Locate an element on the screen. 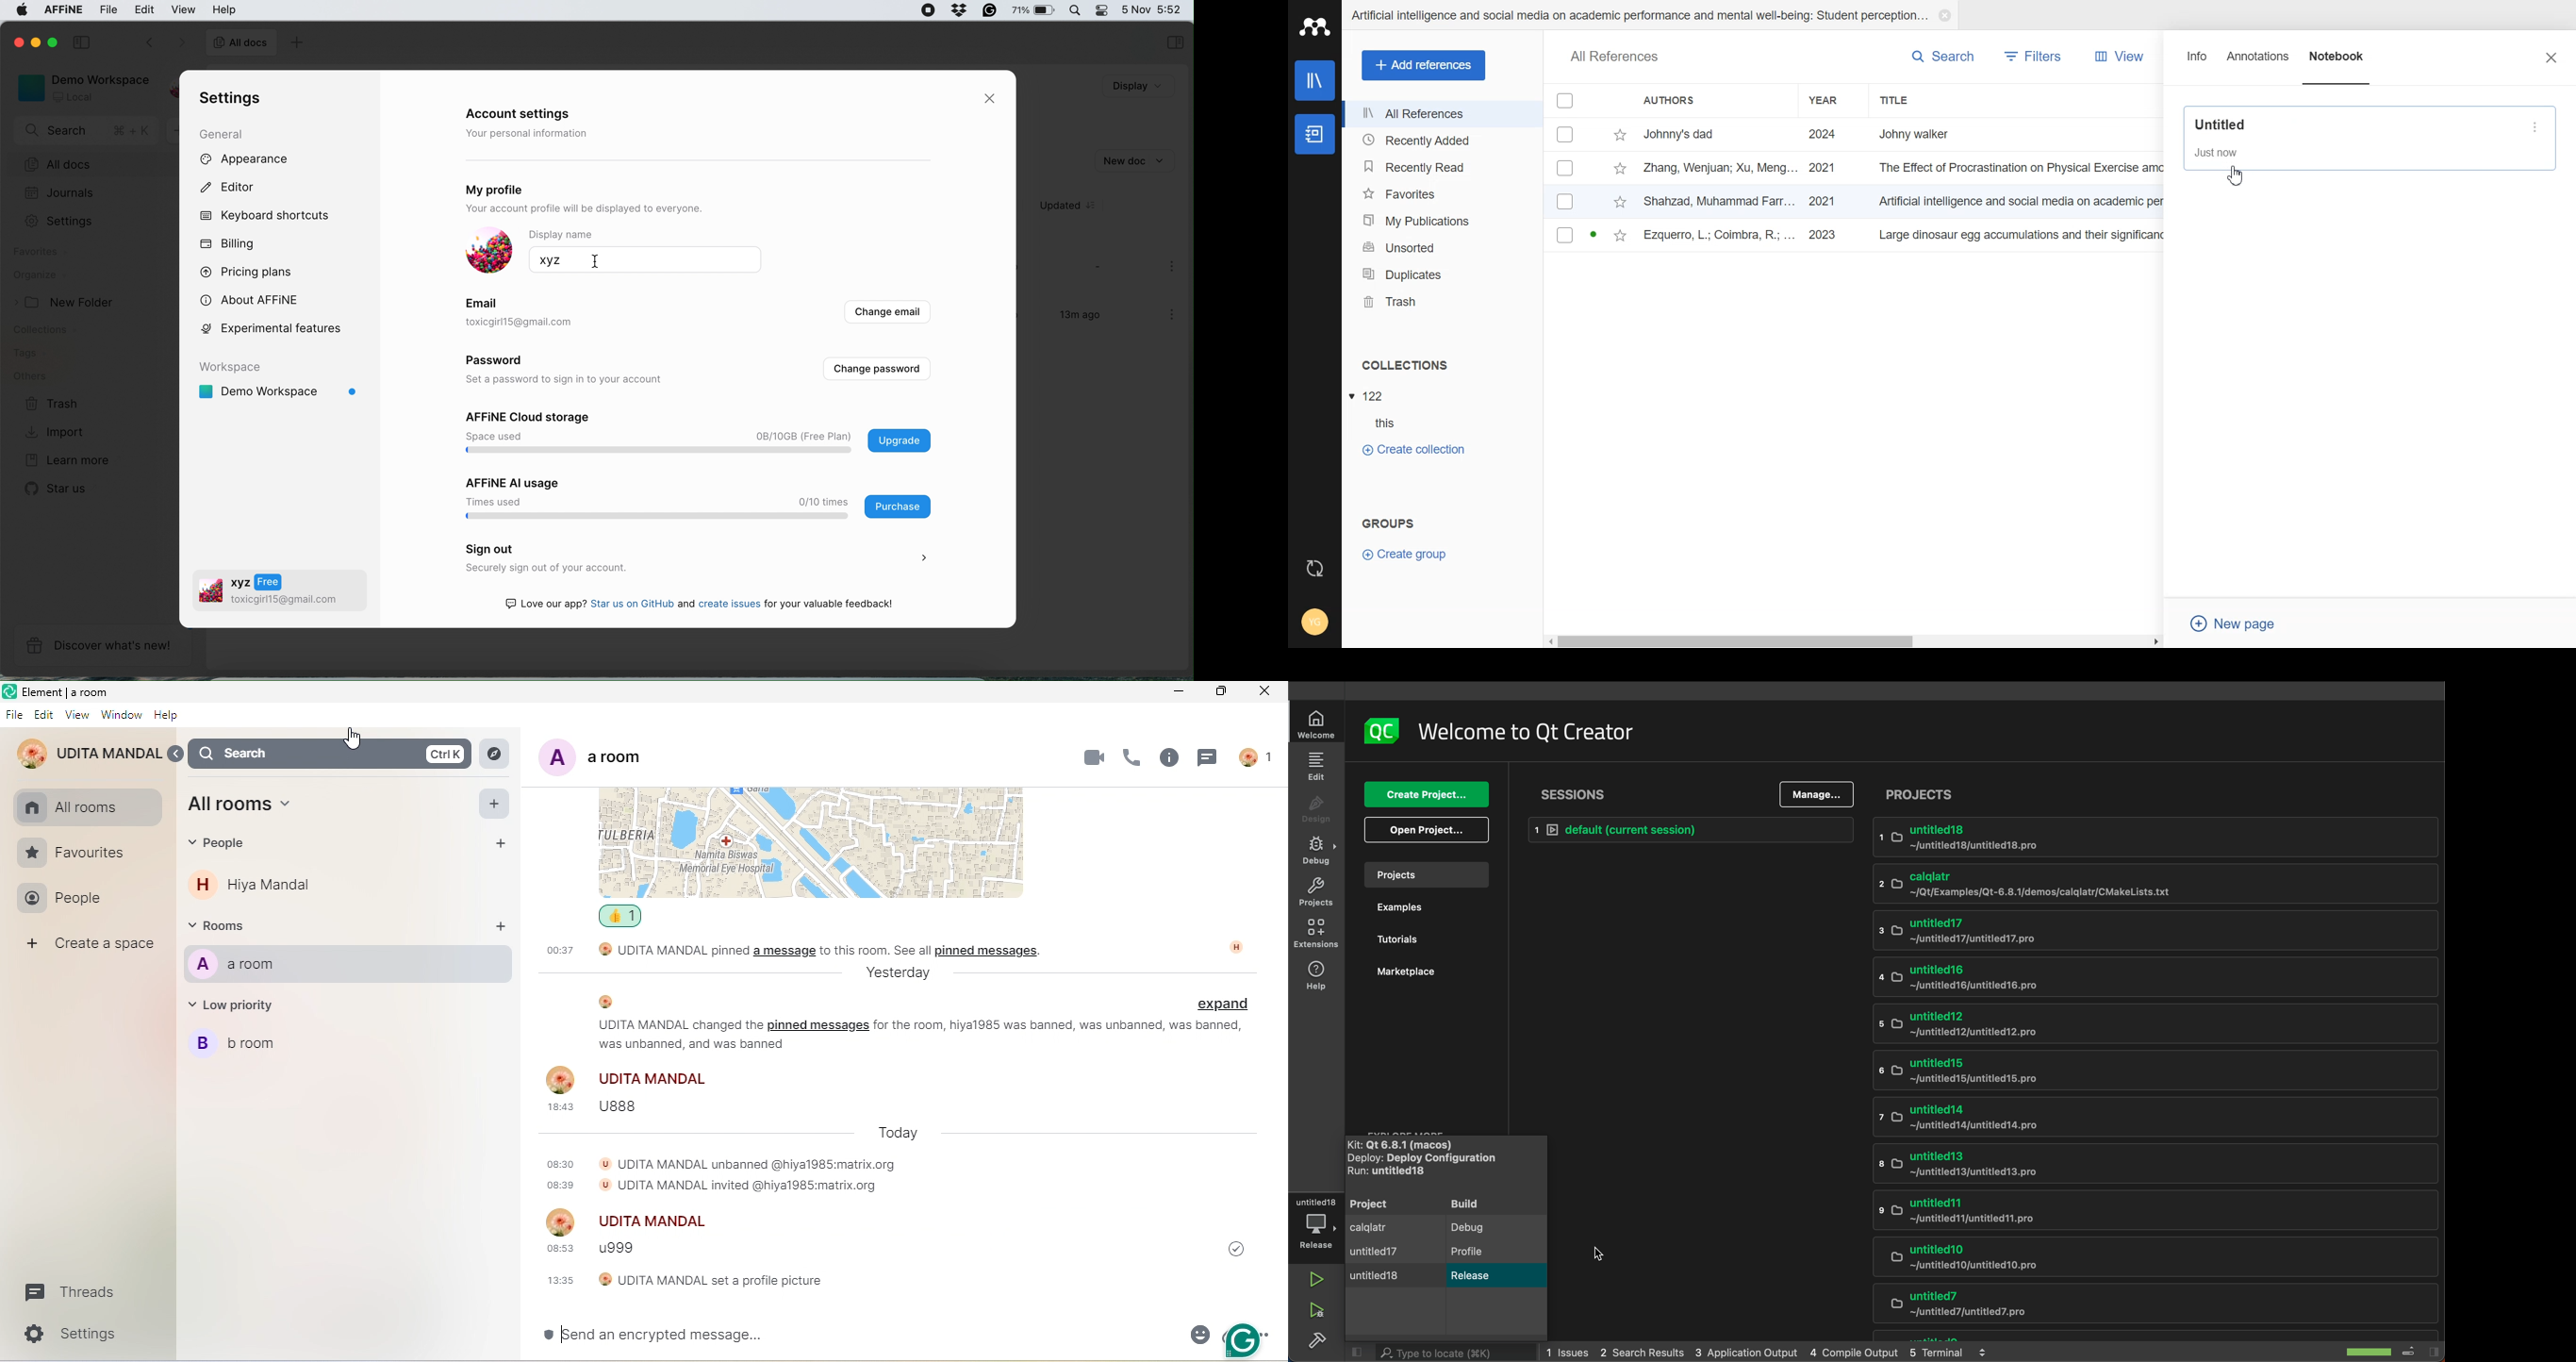  groups is located at coordinates (1389, 521).